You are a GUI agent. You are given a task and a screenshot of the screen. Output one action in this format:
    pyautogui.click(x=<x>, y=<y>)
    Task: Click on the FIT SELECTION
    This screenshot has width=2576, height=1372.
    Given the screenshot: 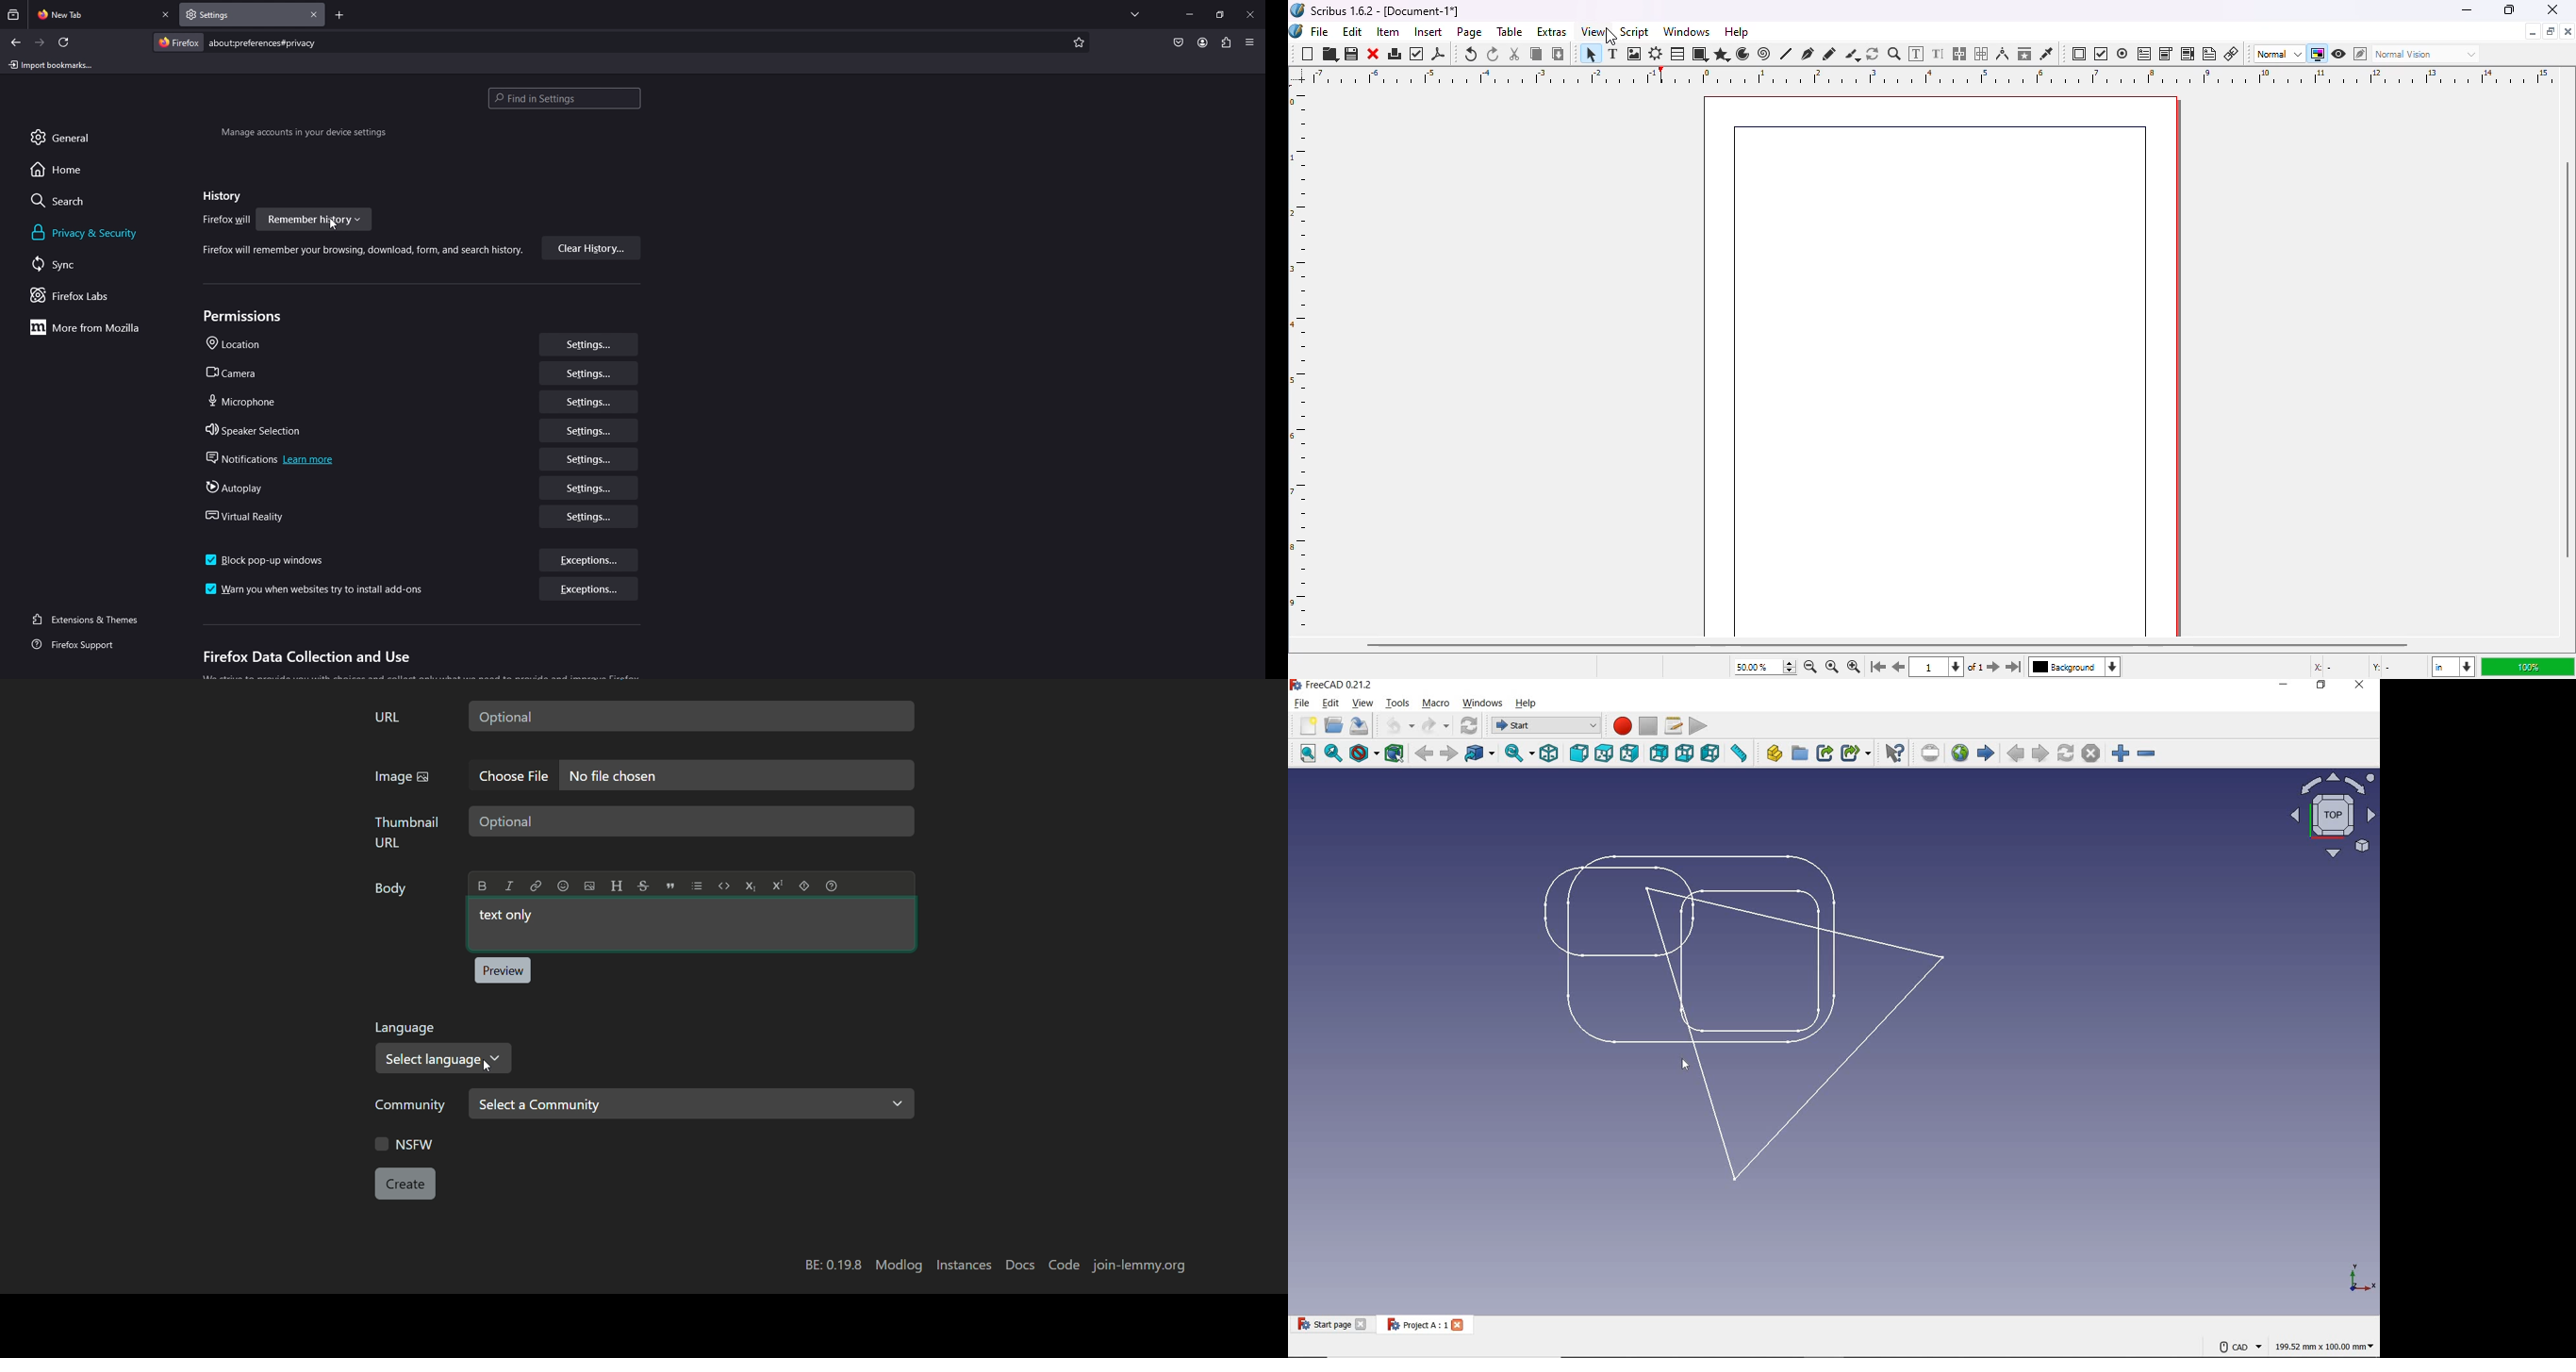 What is the action you would take?
    pyautogui.click(x=1334, y=754)
    